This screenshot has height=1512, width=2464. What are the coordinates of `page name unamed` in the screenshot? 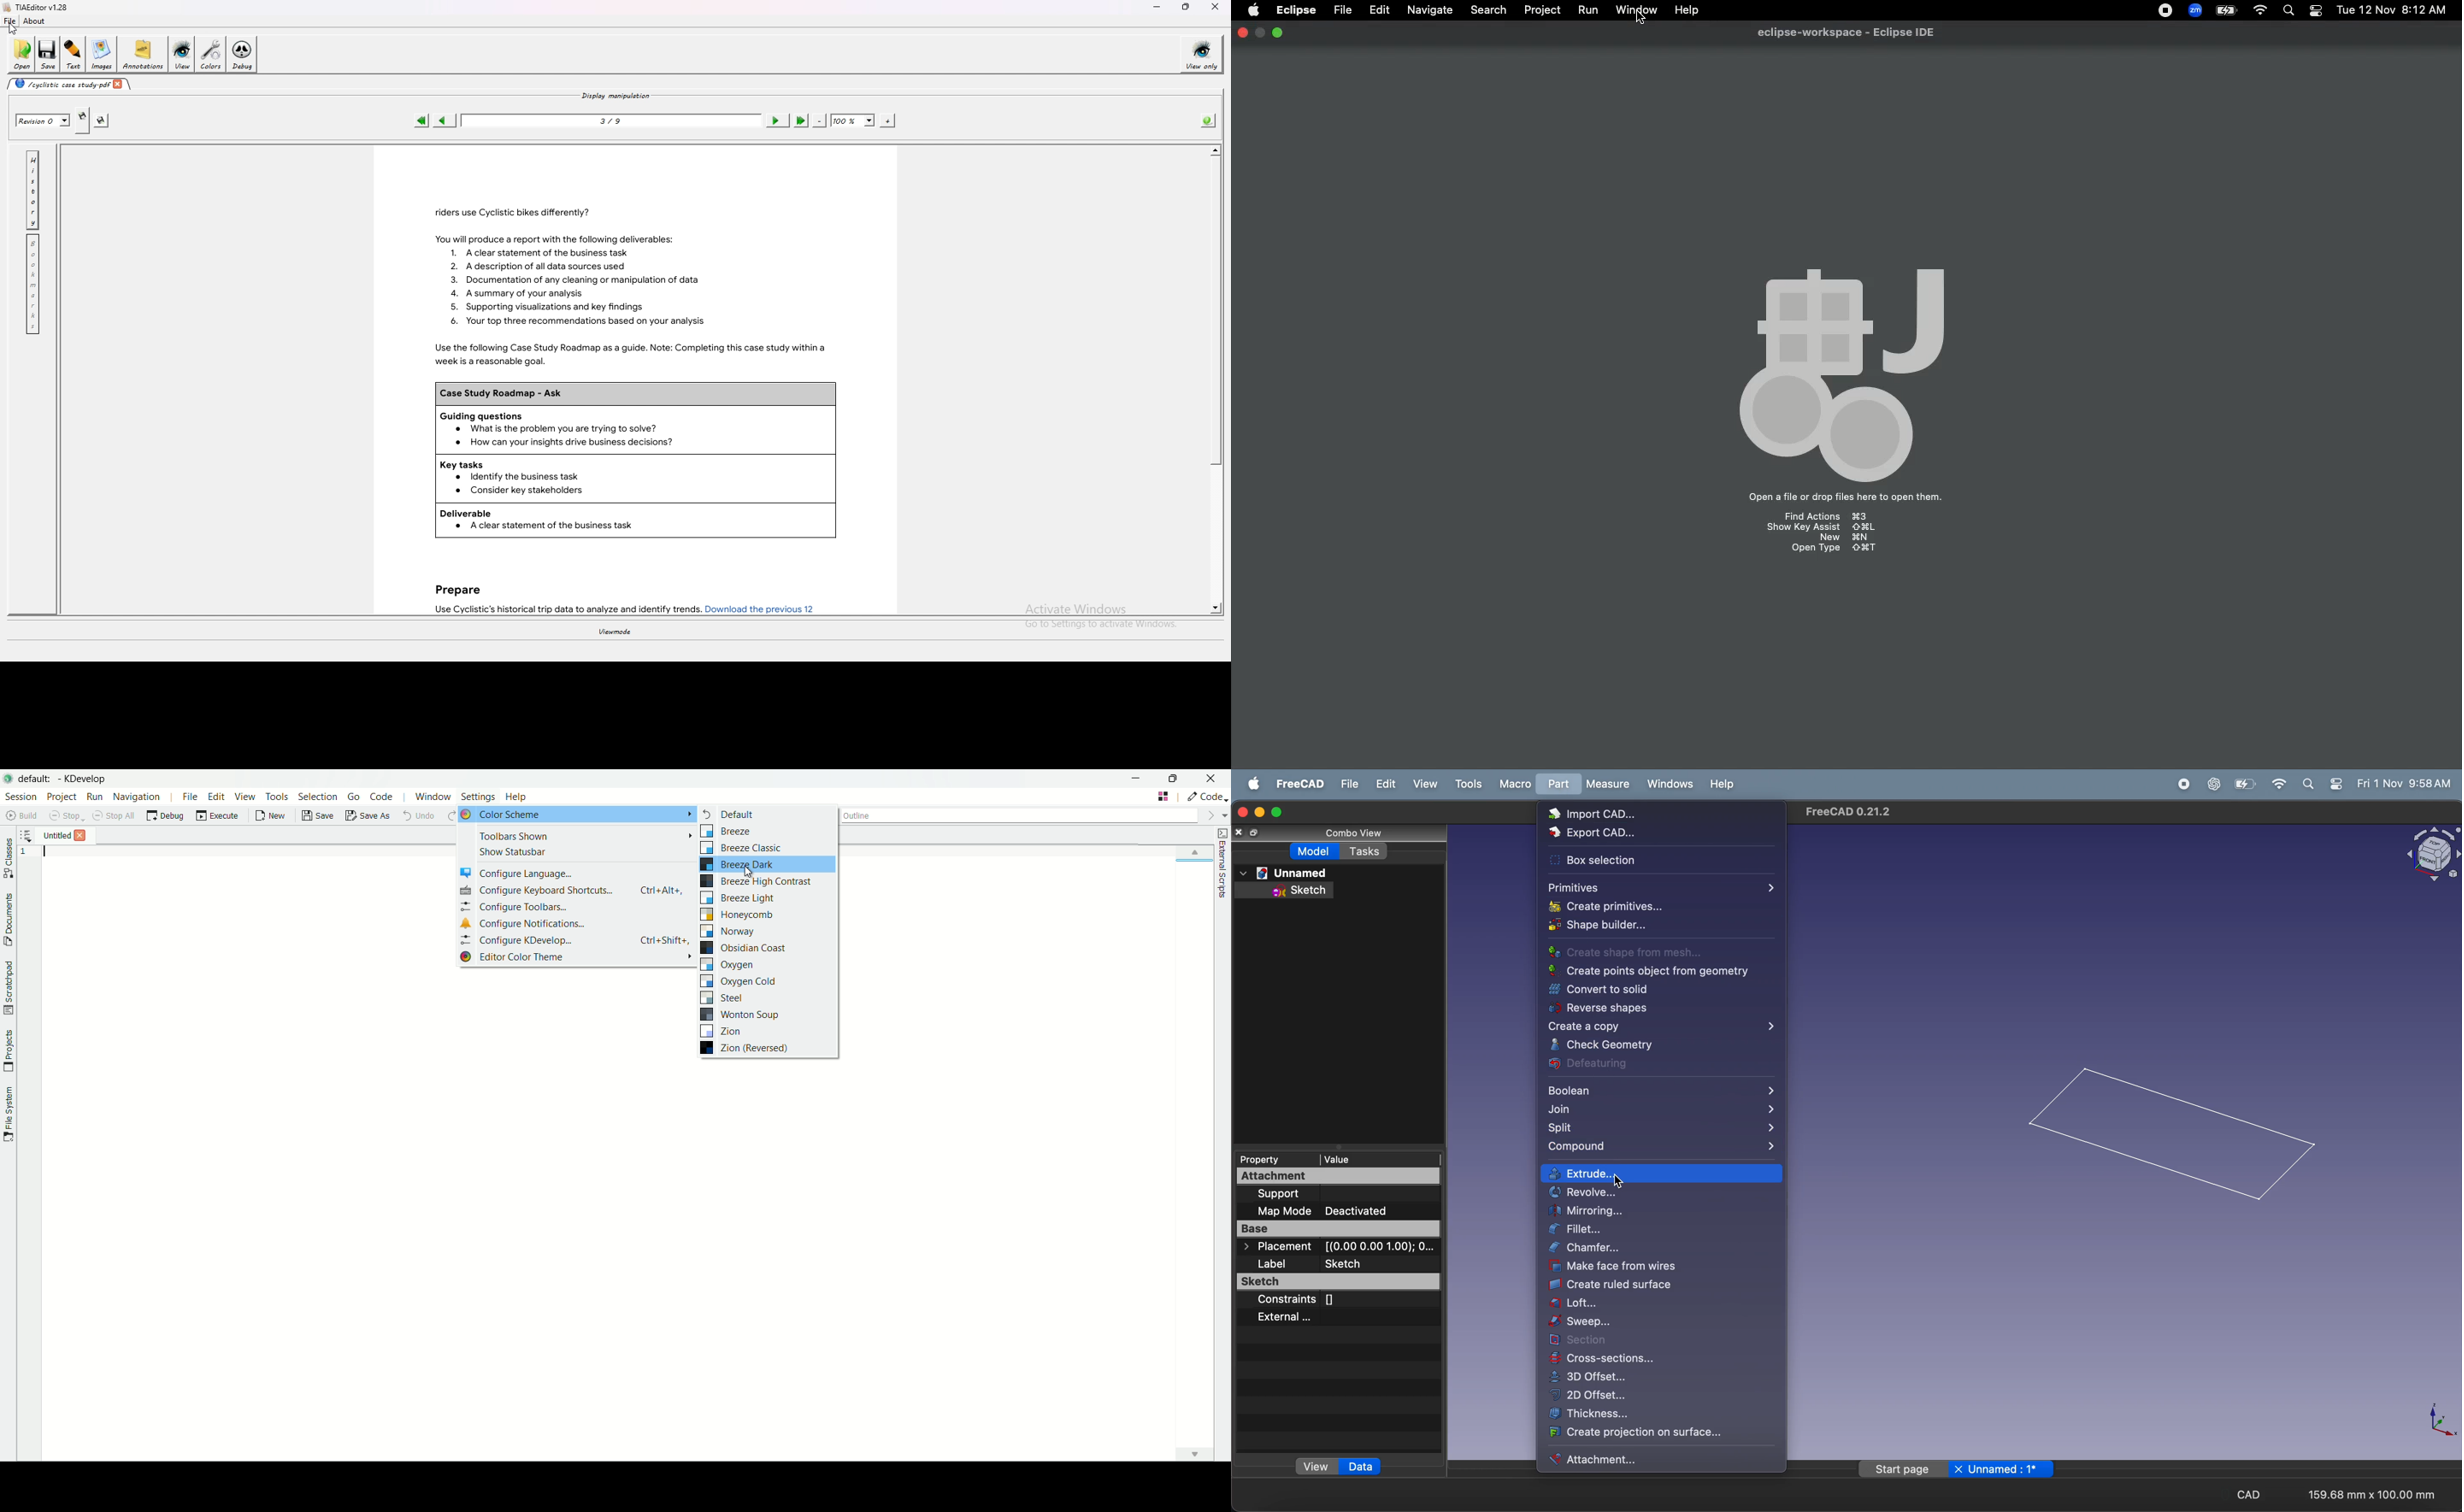 It's located at (1959, 1469).